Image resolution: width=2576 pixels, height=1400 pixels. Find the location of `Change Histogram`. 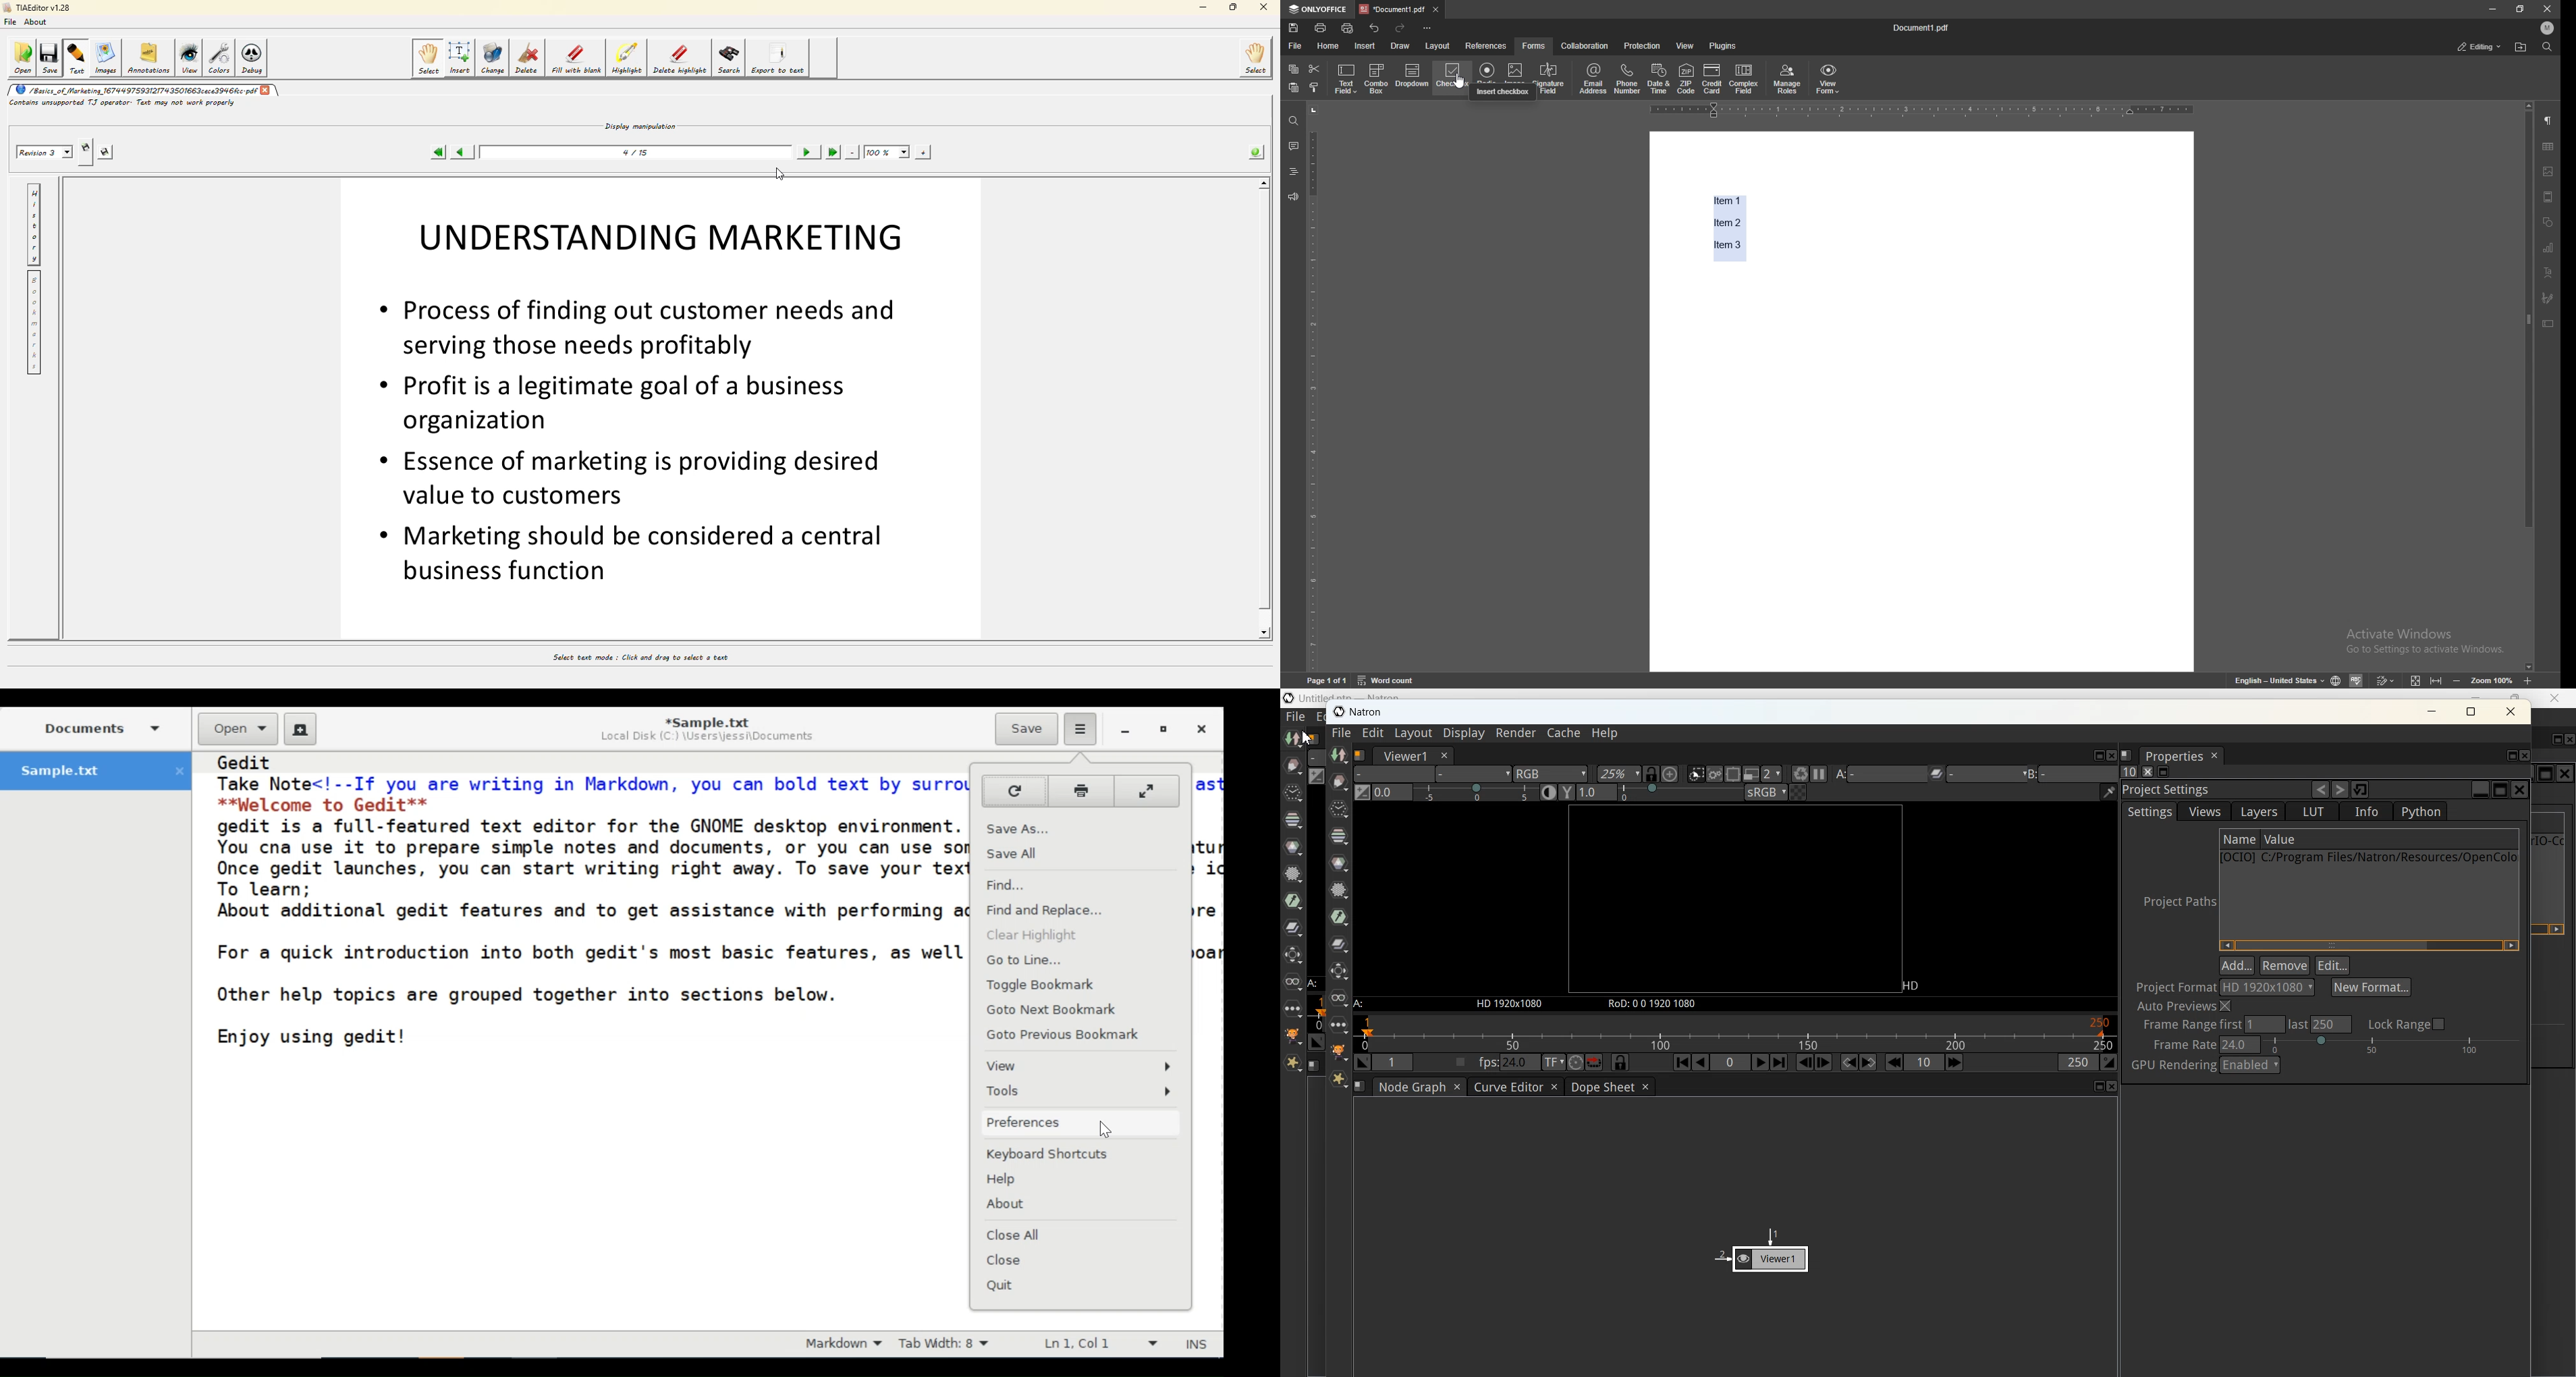

Change Histogram is located at coordinates (1317, 776).